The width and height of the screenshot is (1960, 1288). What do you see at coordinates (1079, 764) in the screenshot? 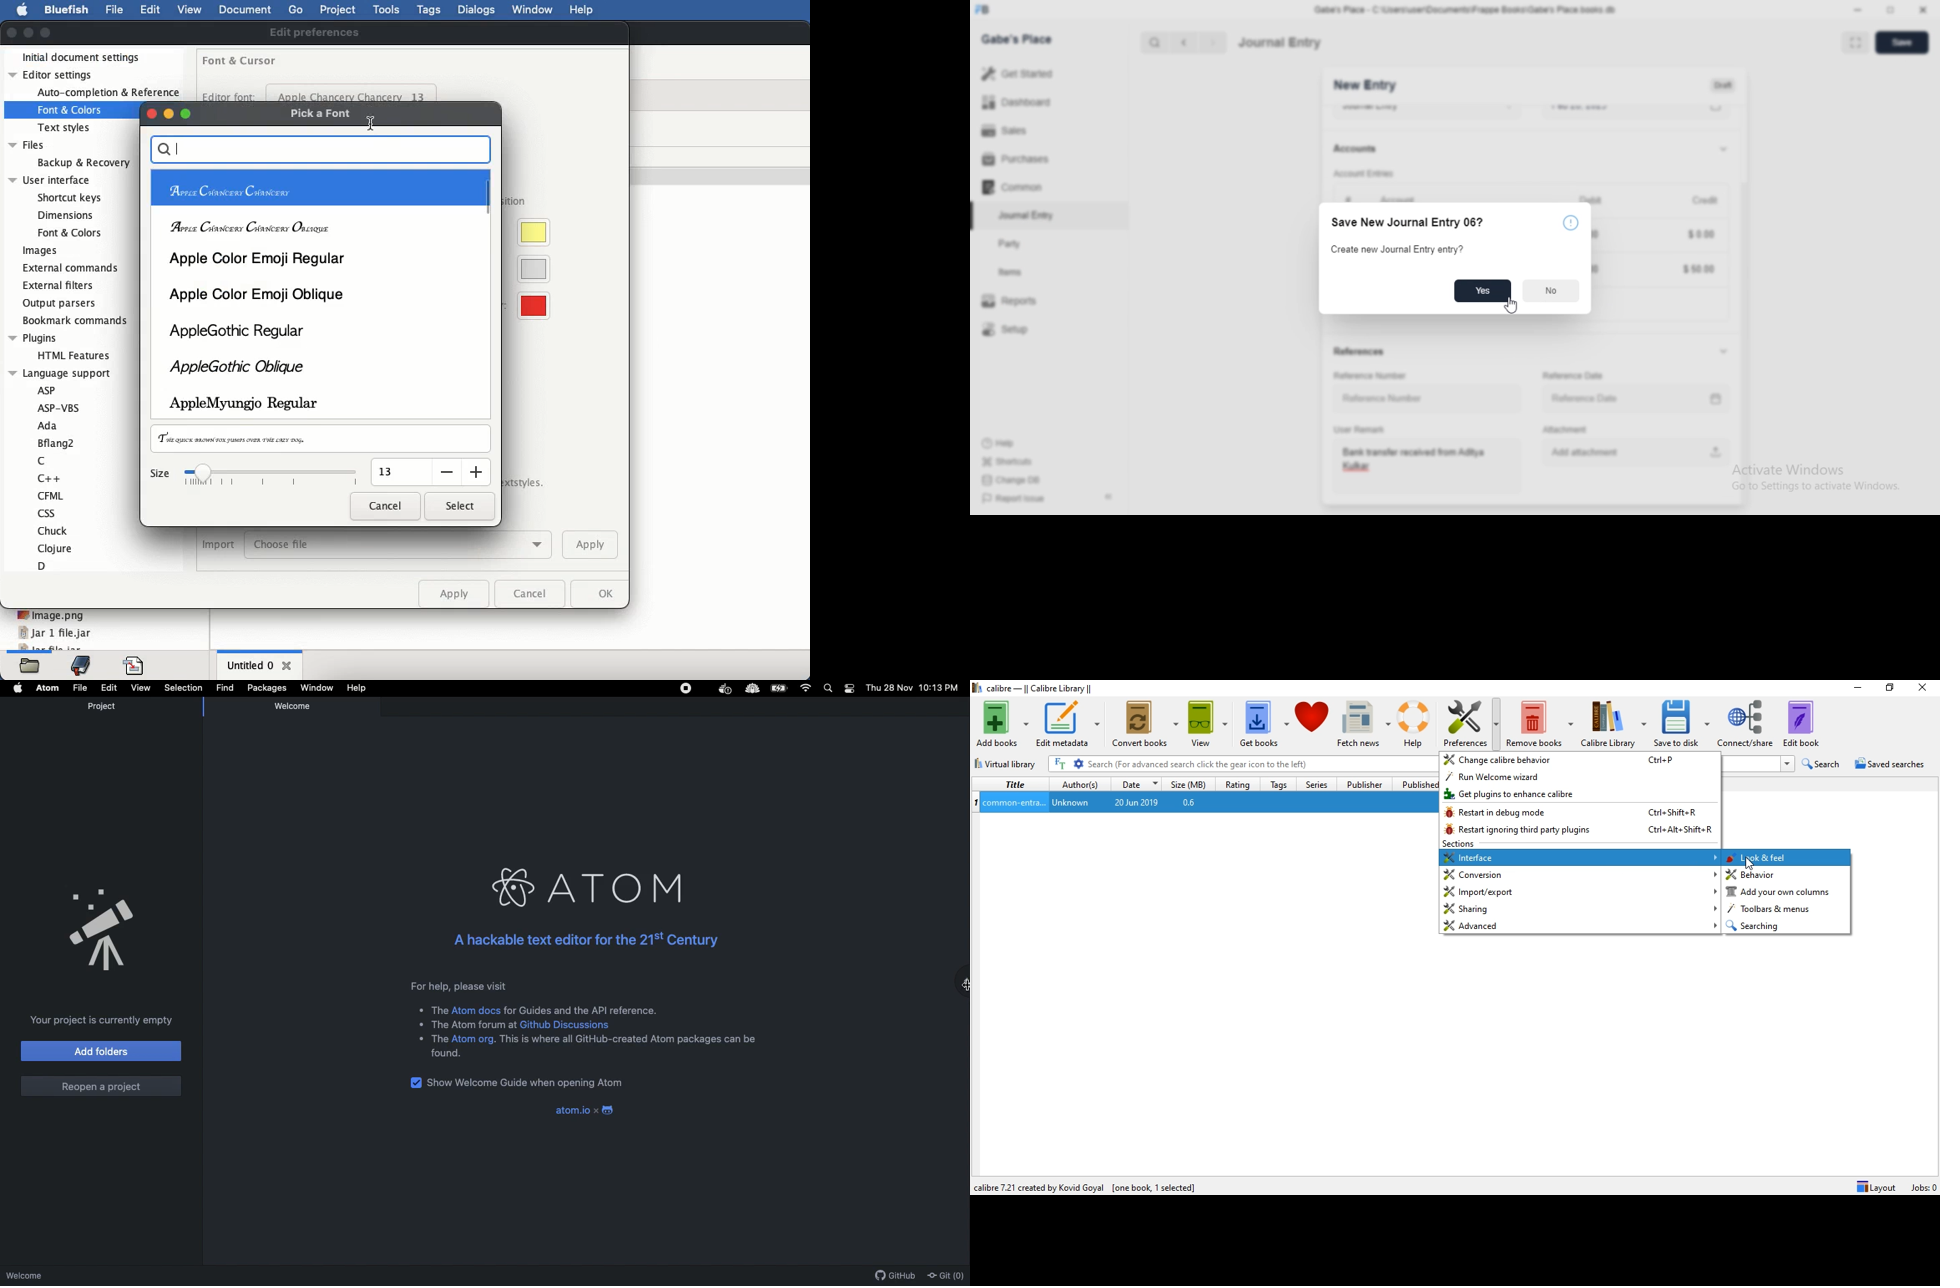
I see `advanced search` at bounding box center [1079, 764].